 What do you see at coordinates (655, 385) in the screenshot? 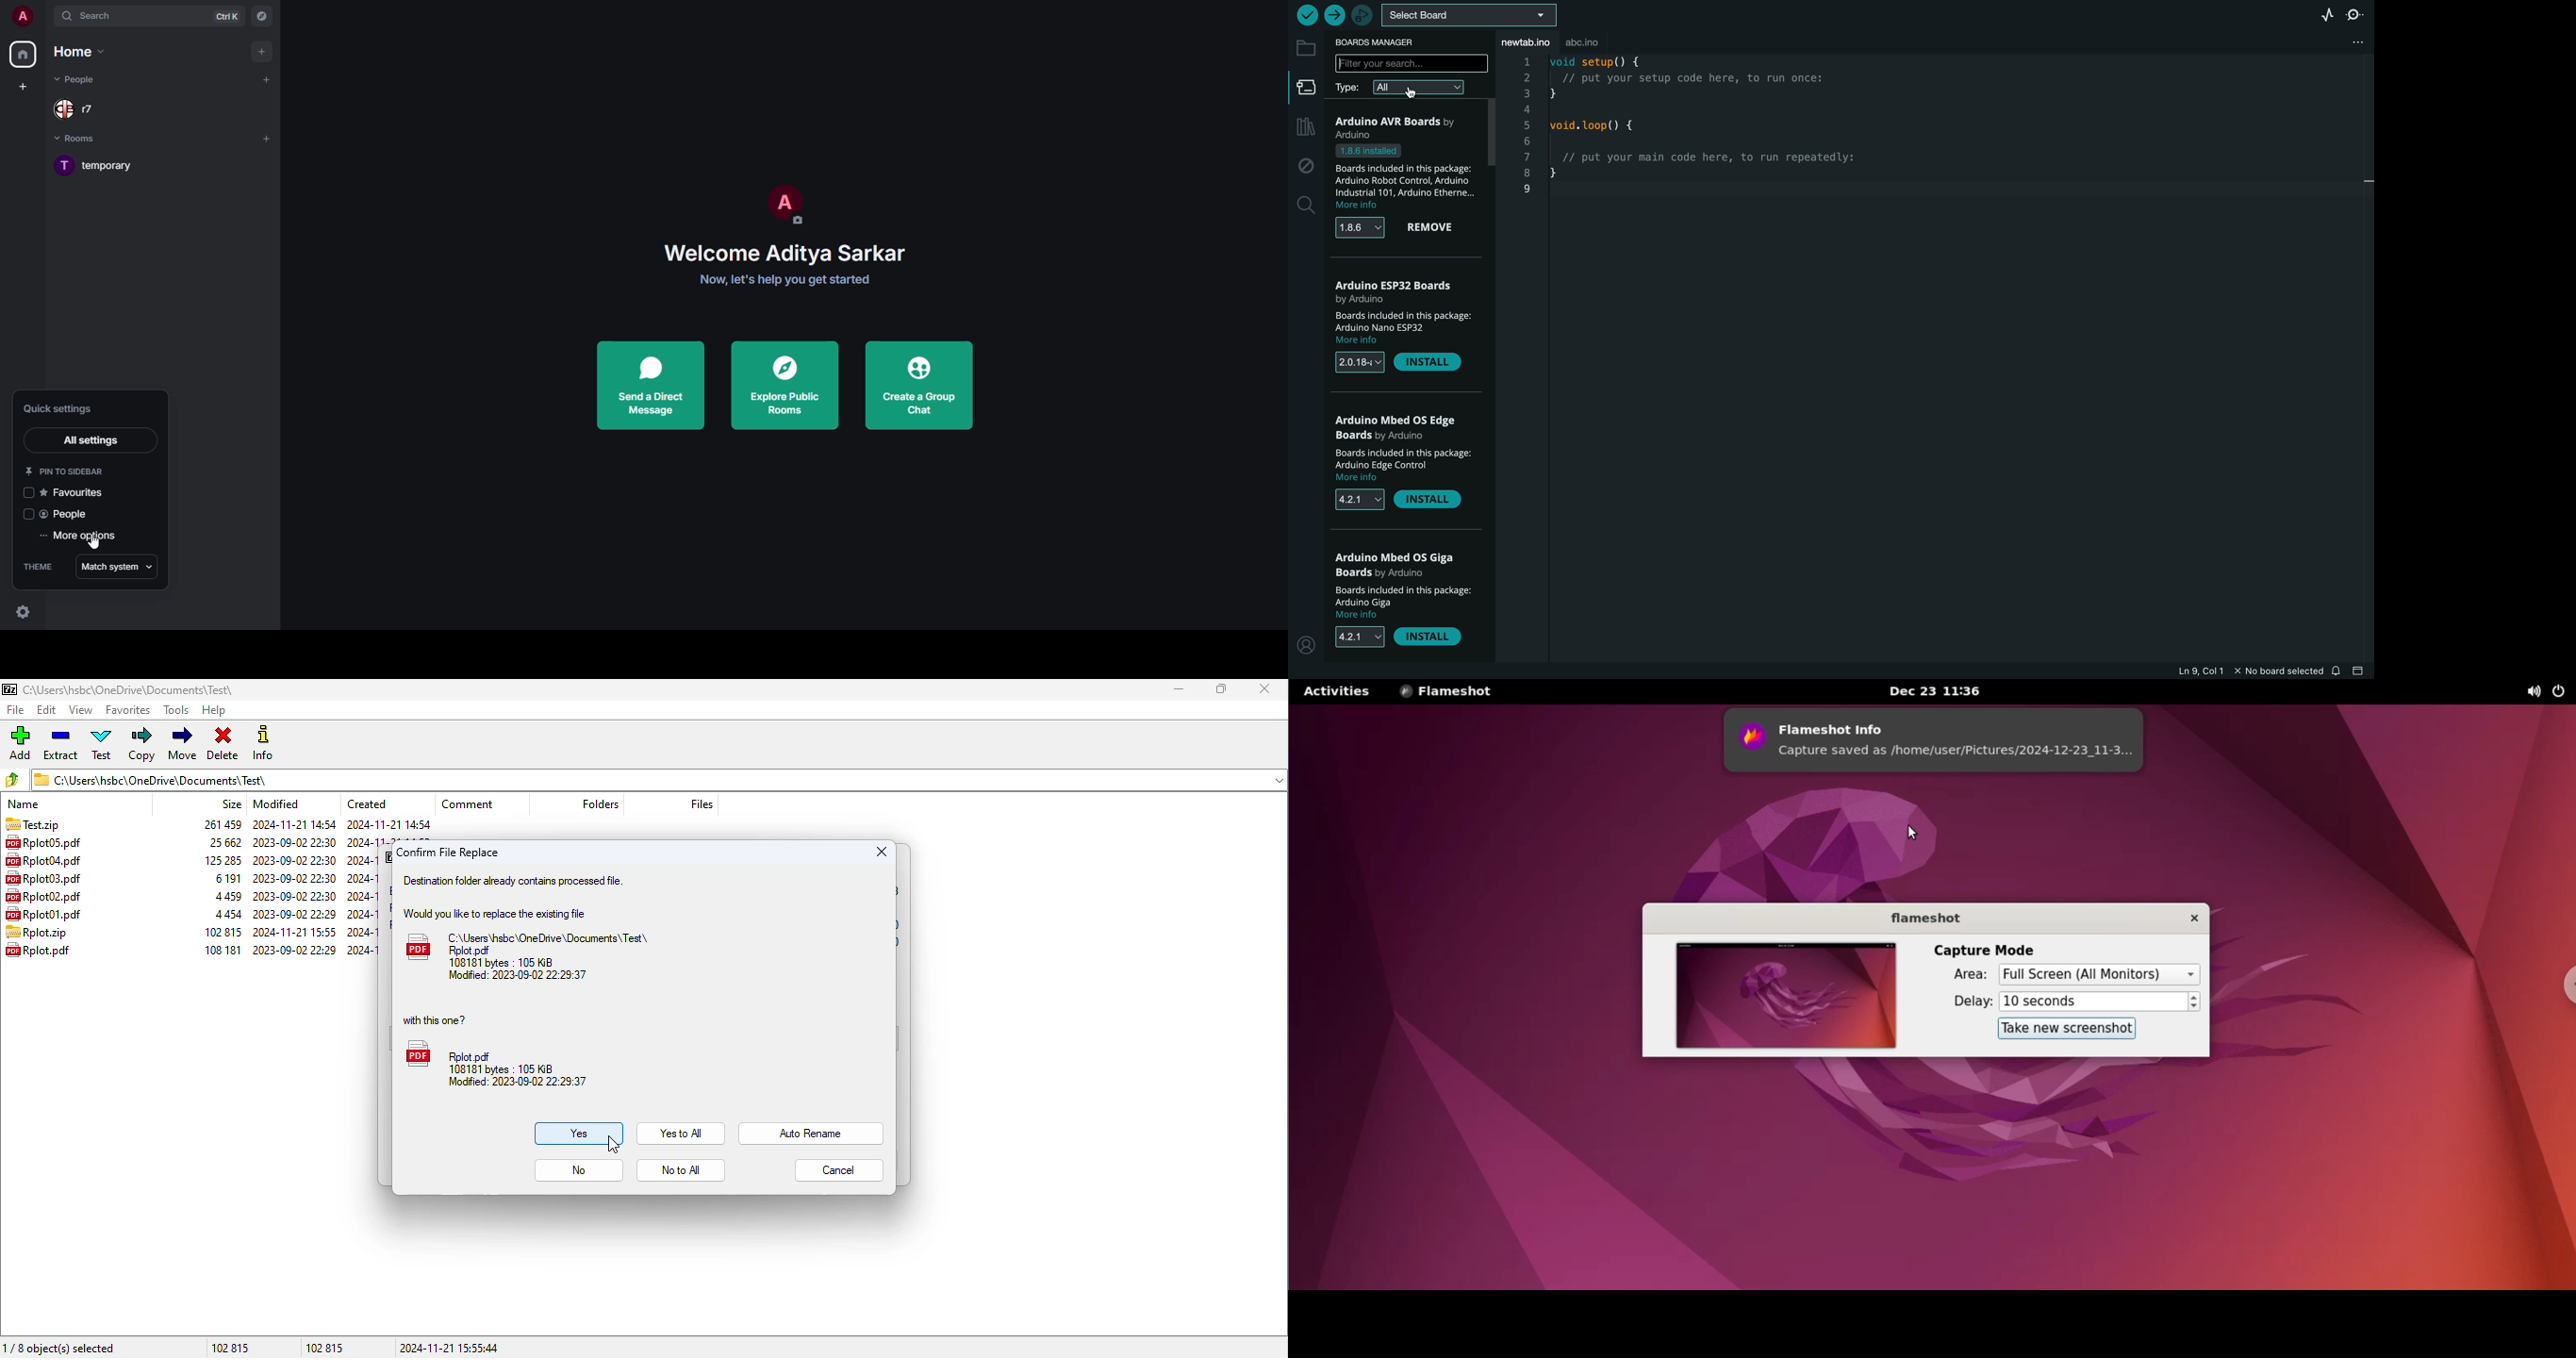
I see `send a direct message` at bounding box center [655, 385].